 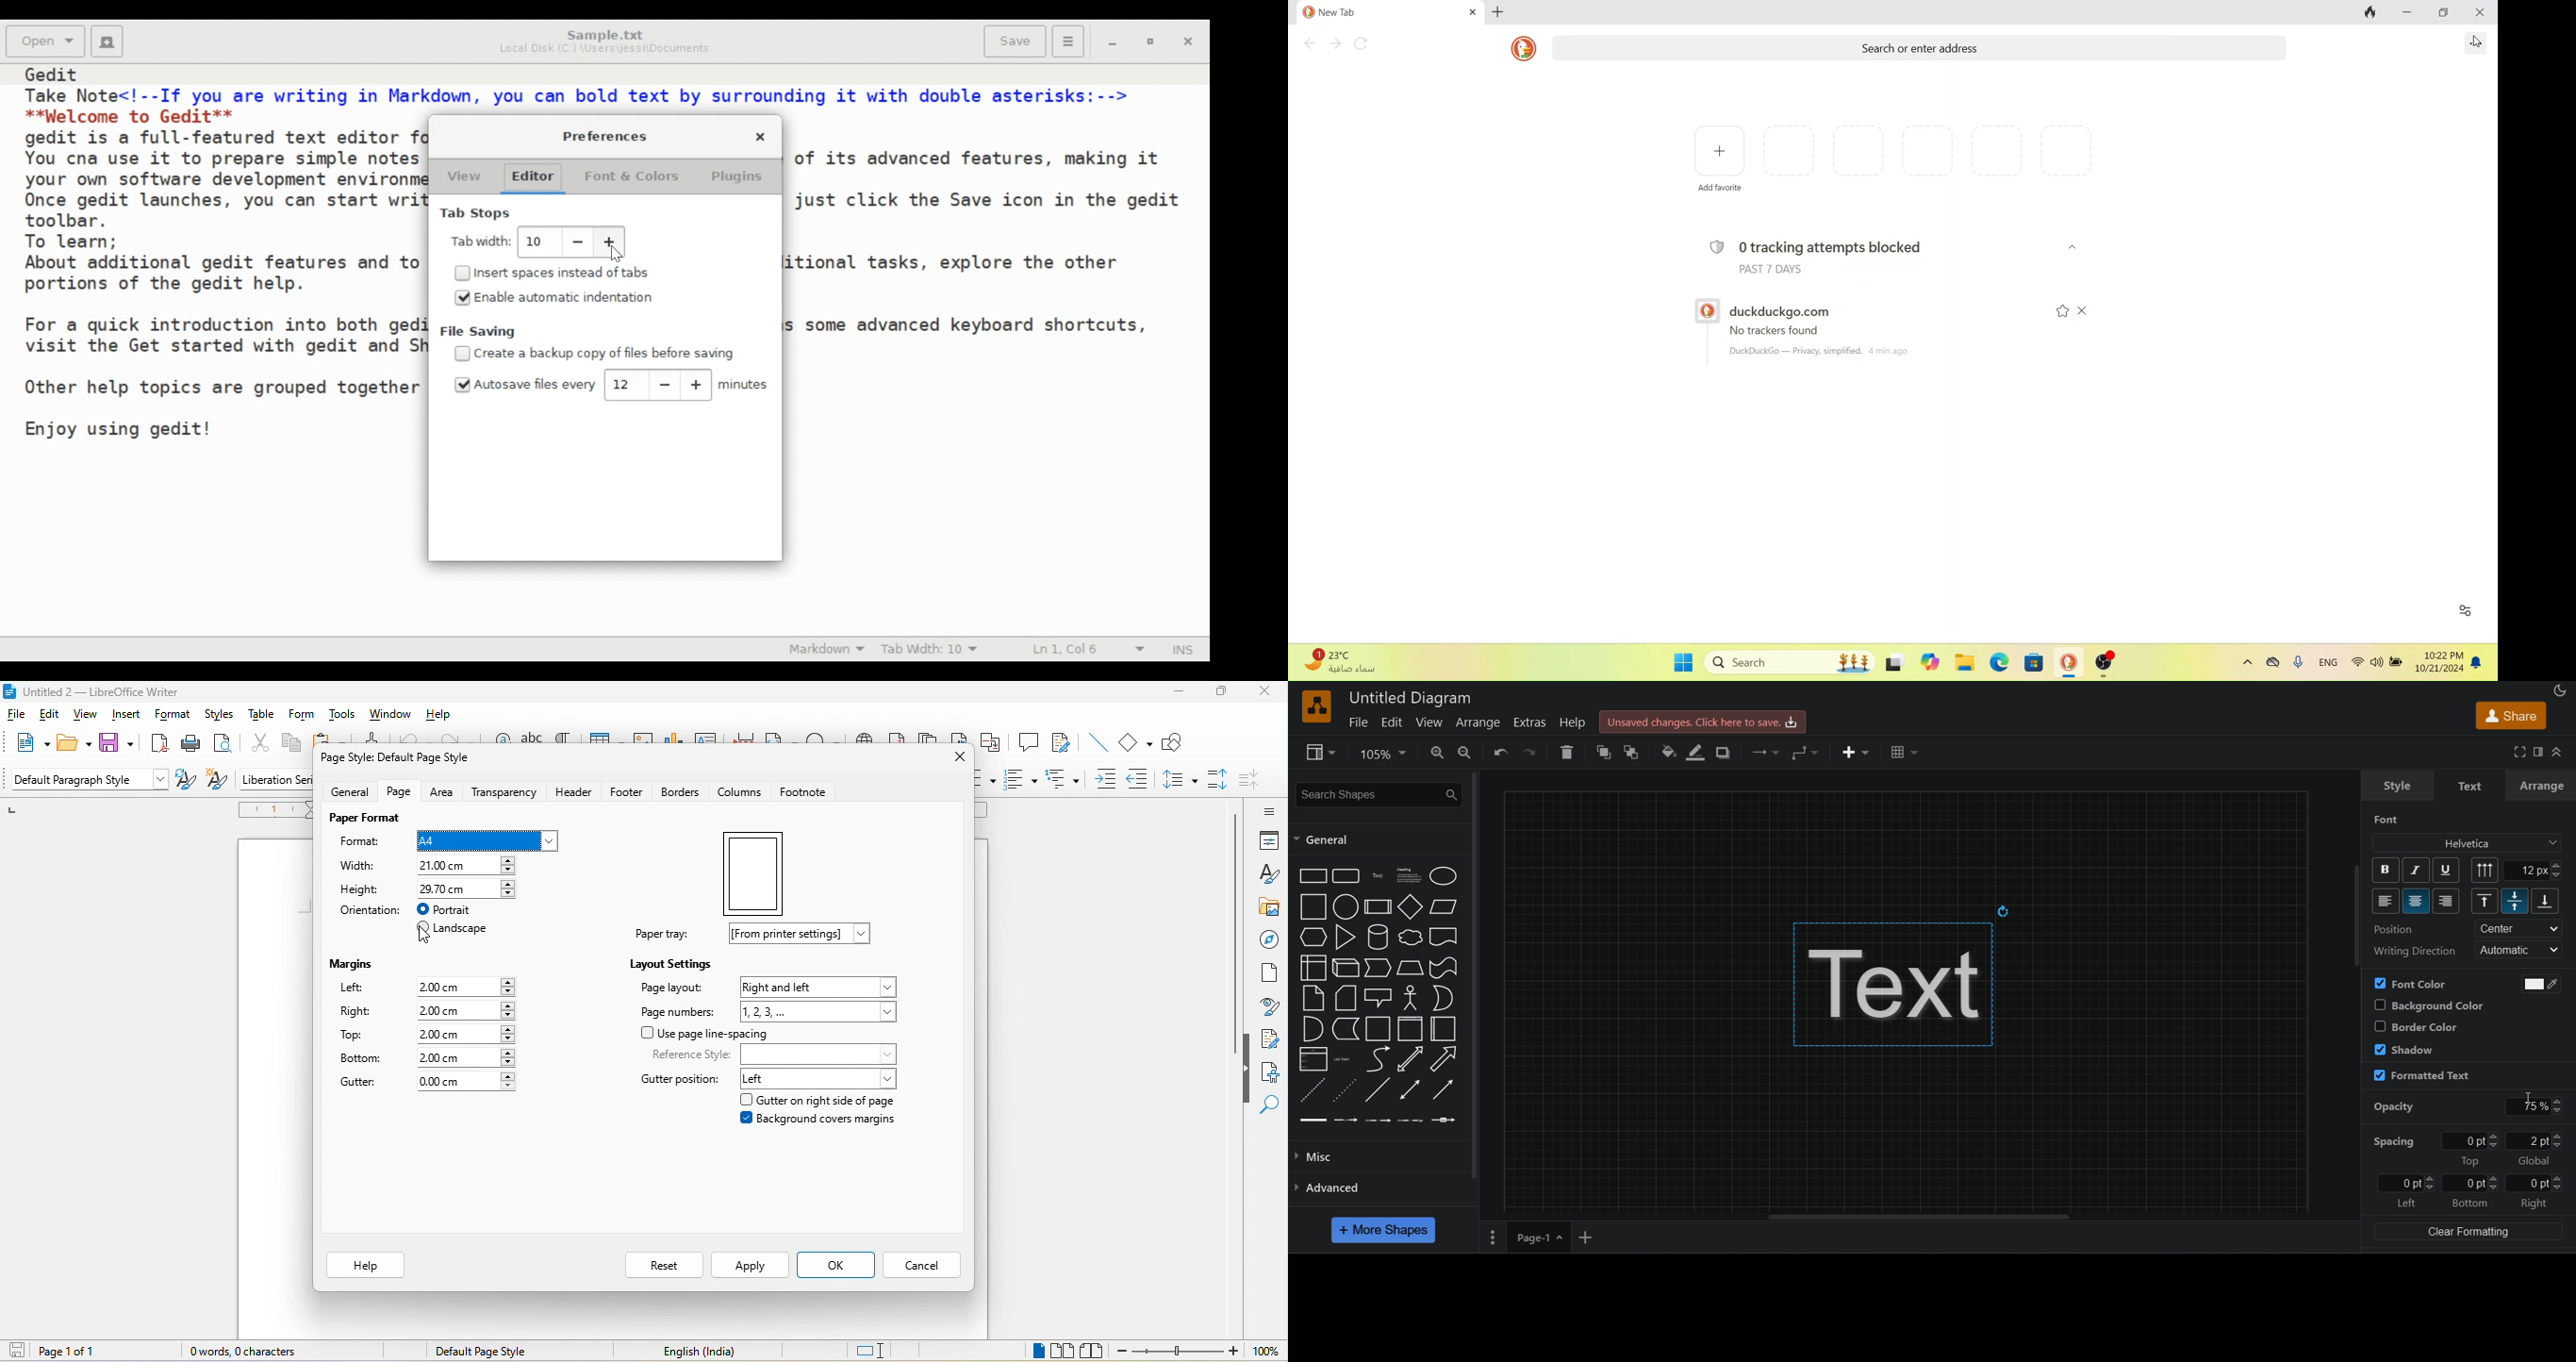 What do you see at coordinates (1263, 809) in the screenshot?
I see `sidebar` at bounding box center [1263, 809].